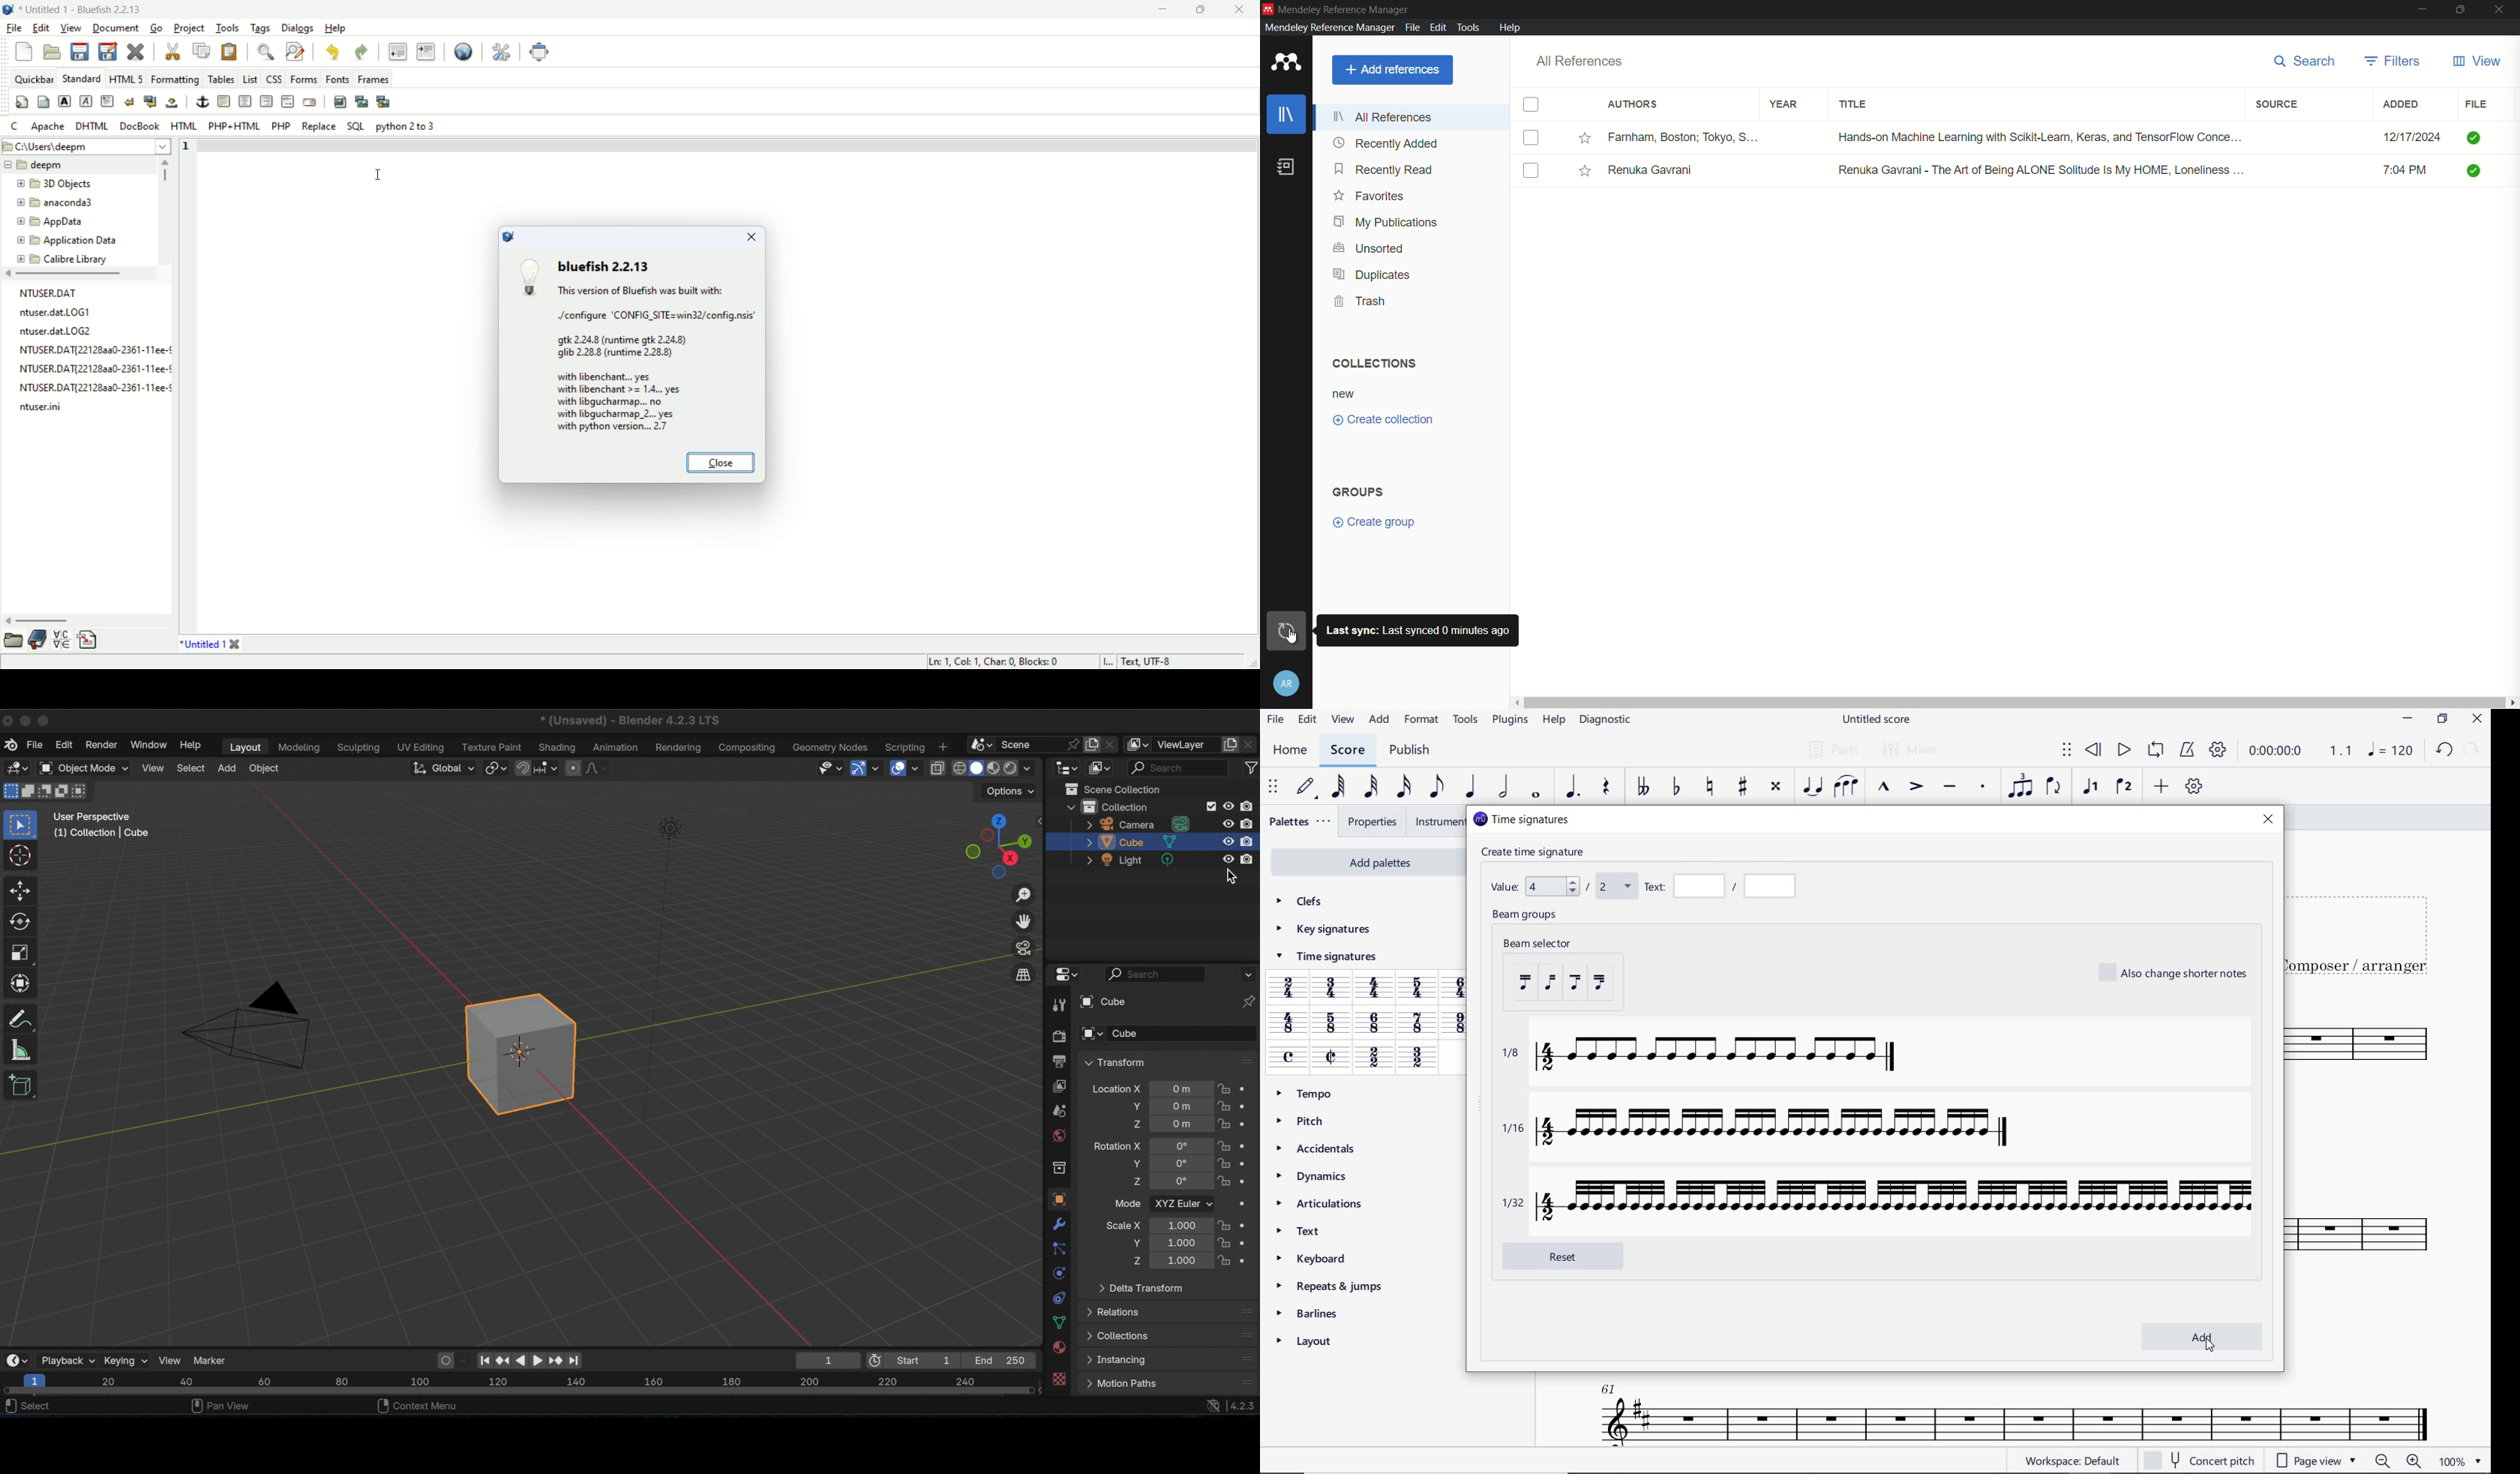 The image size is (2520, 1484). I want to click on Date, so click(2395, 134).